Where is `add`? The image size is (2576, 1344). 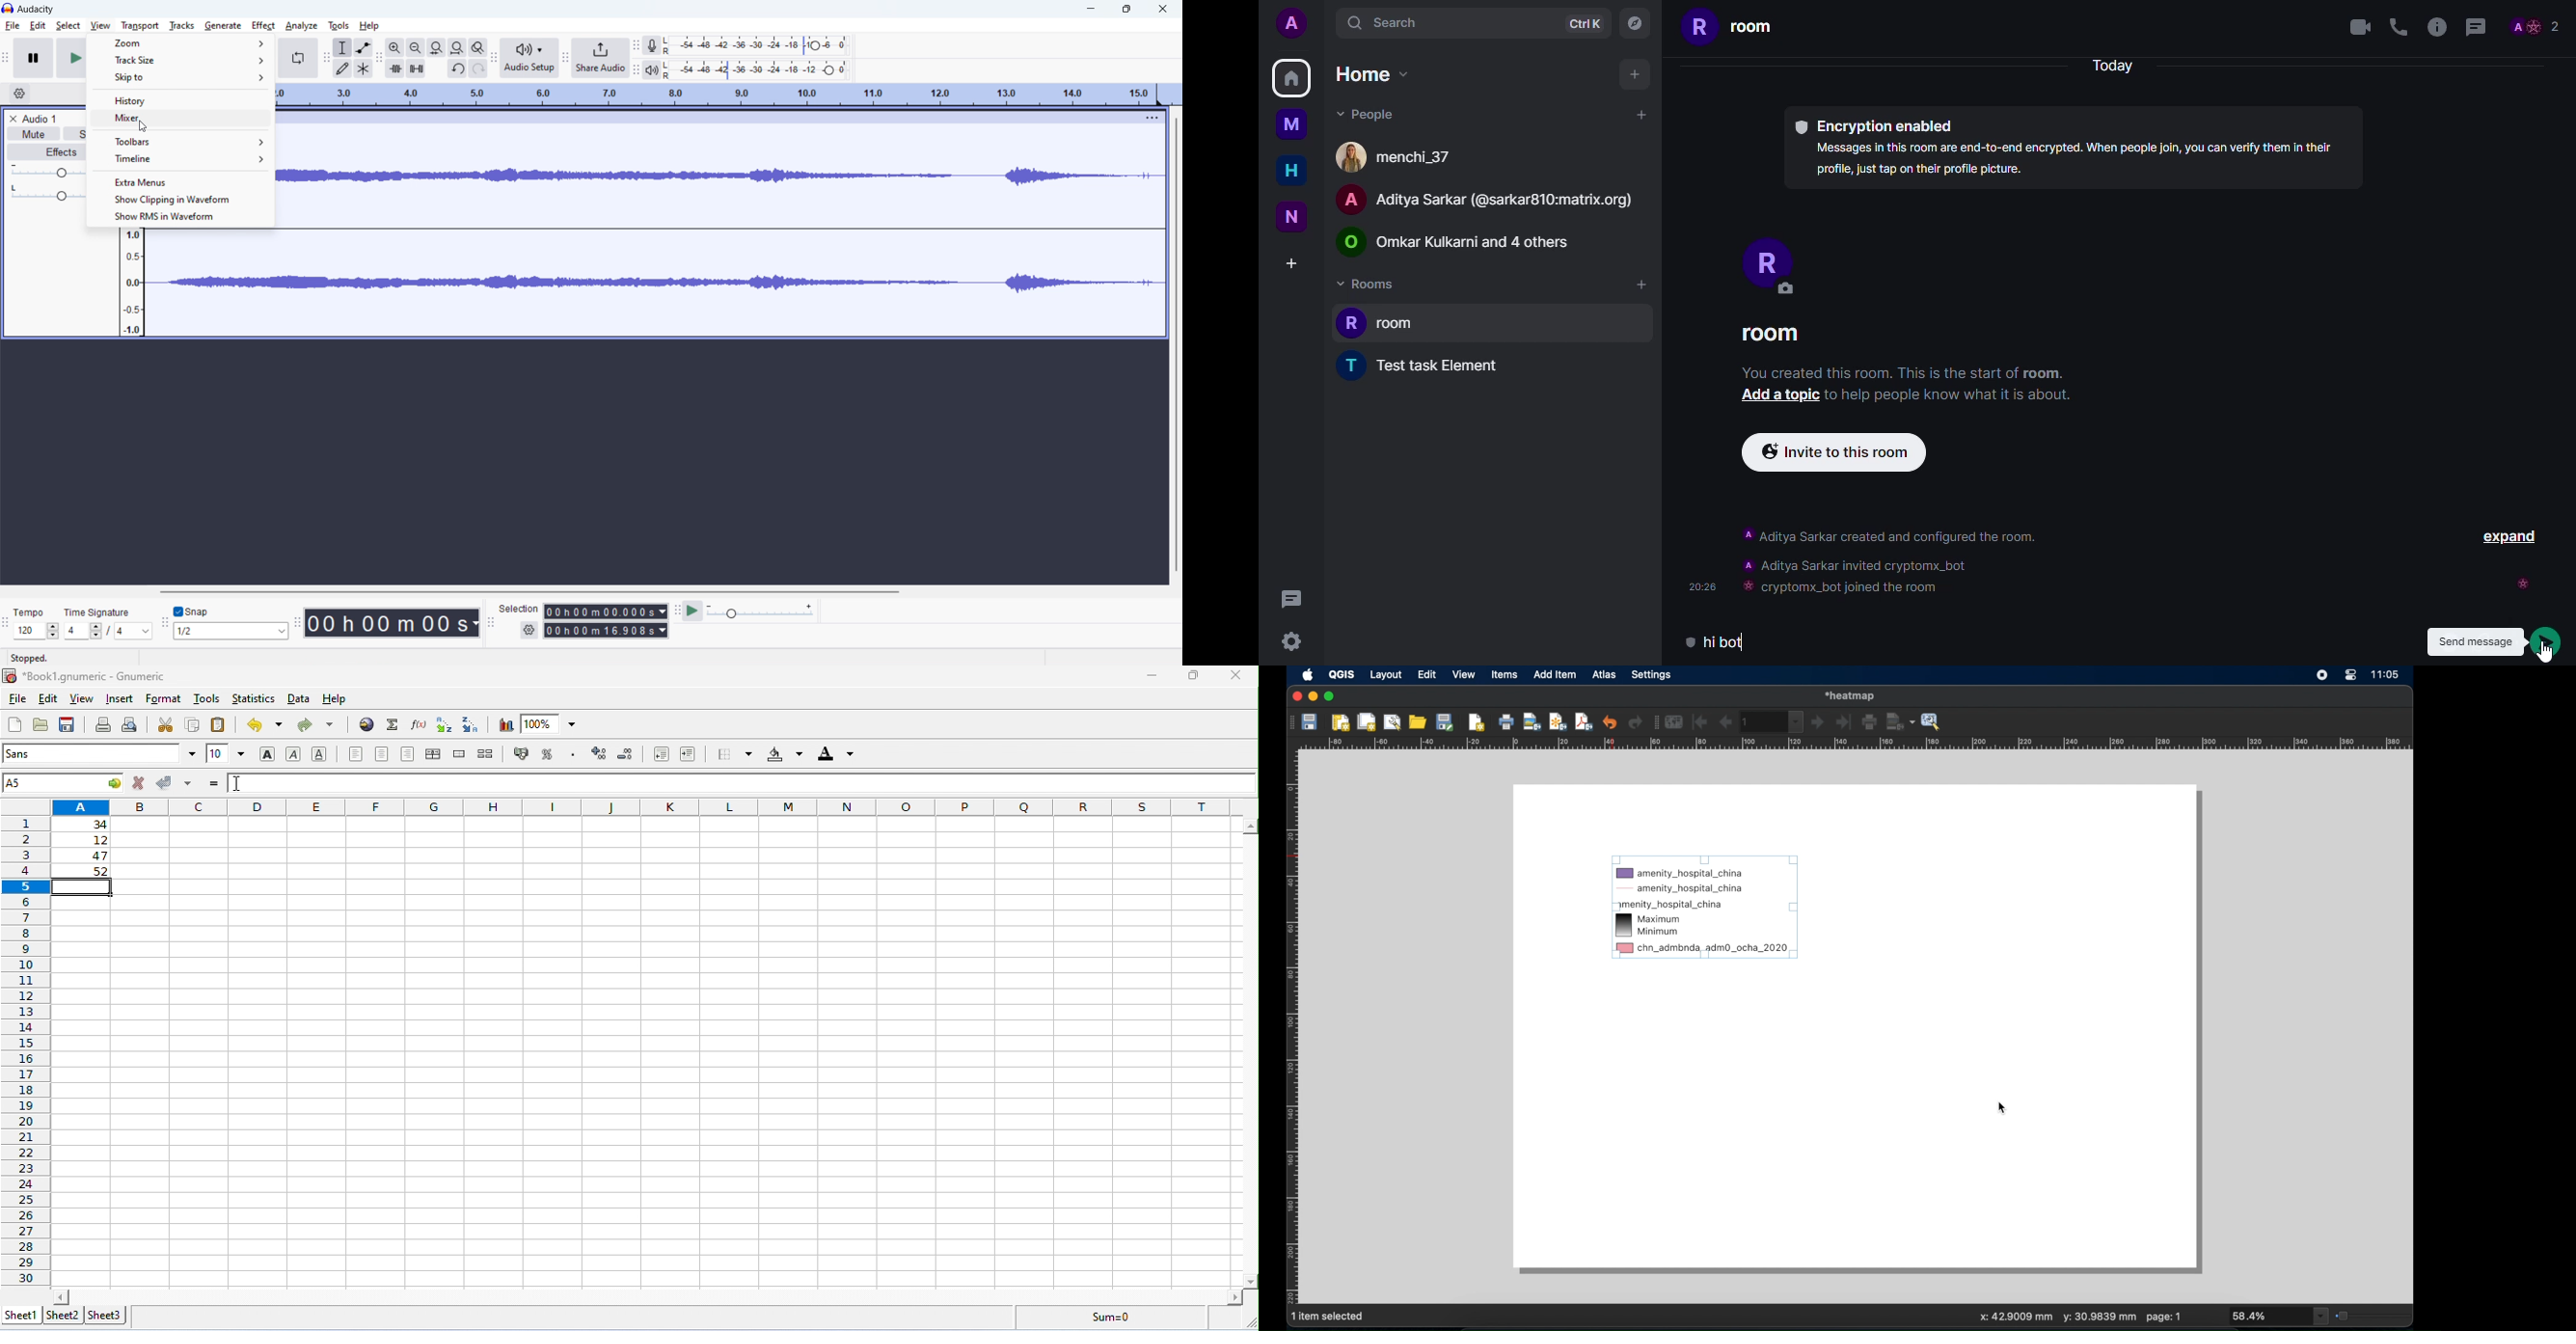 add is located at coordinates (1642, 115).